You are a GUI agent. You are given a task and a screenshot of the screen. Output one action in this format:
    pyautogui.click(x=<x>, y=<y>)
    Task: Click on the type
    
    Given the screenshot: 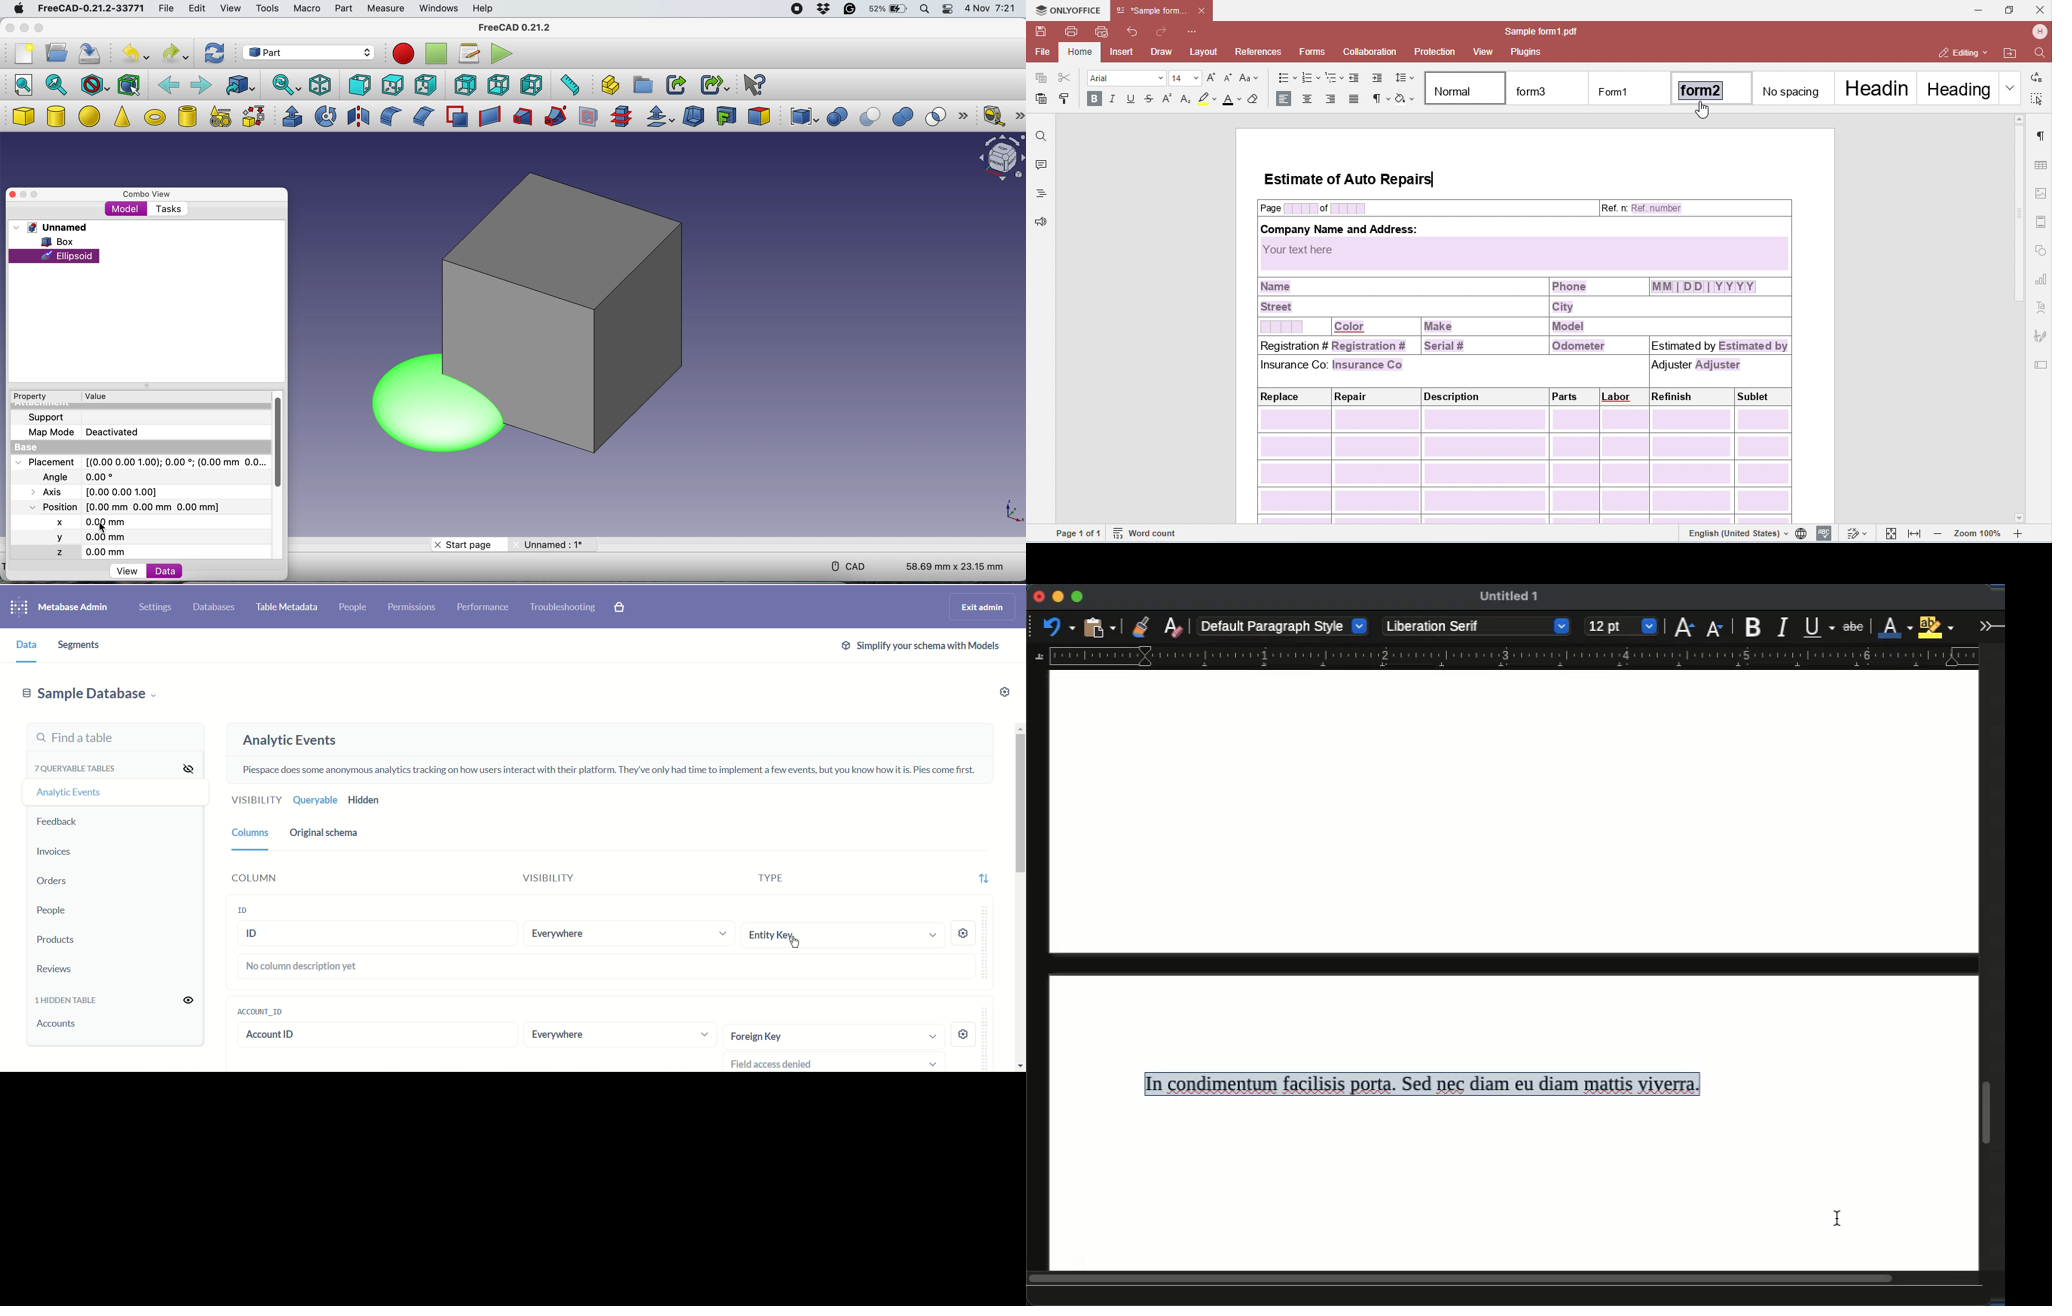 What is the action you would take?
    pyautogui.click(x=761, y=876)
    